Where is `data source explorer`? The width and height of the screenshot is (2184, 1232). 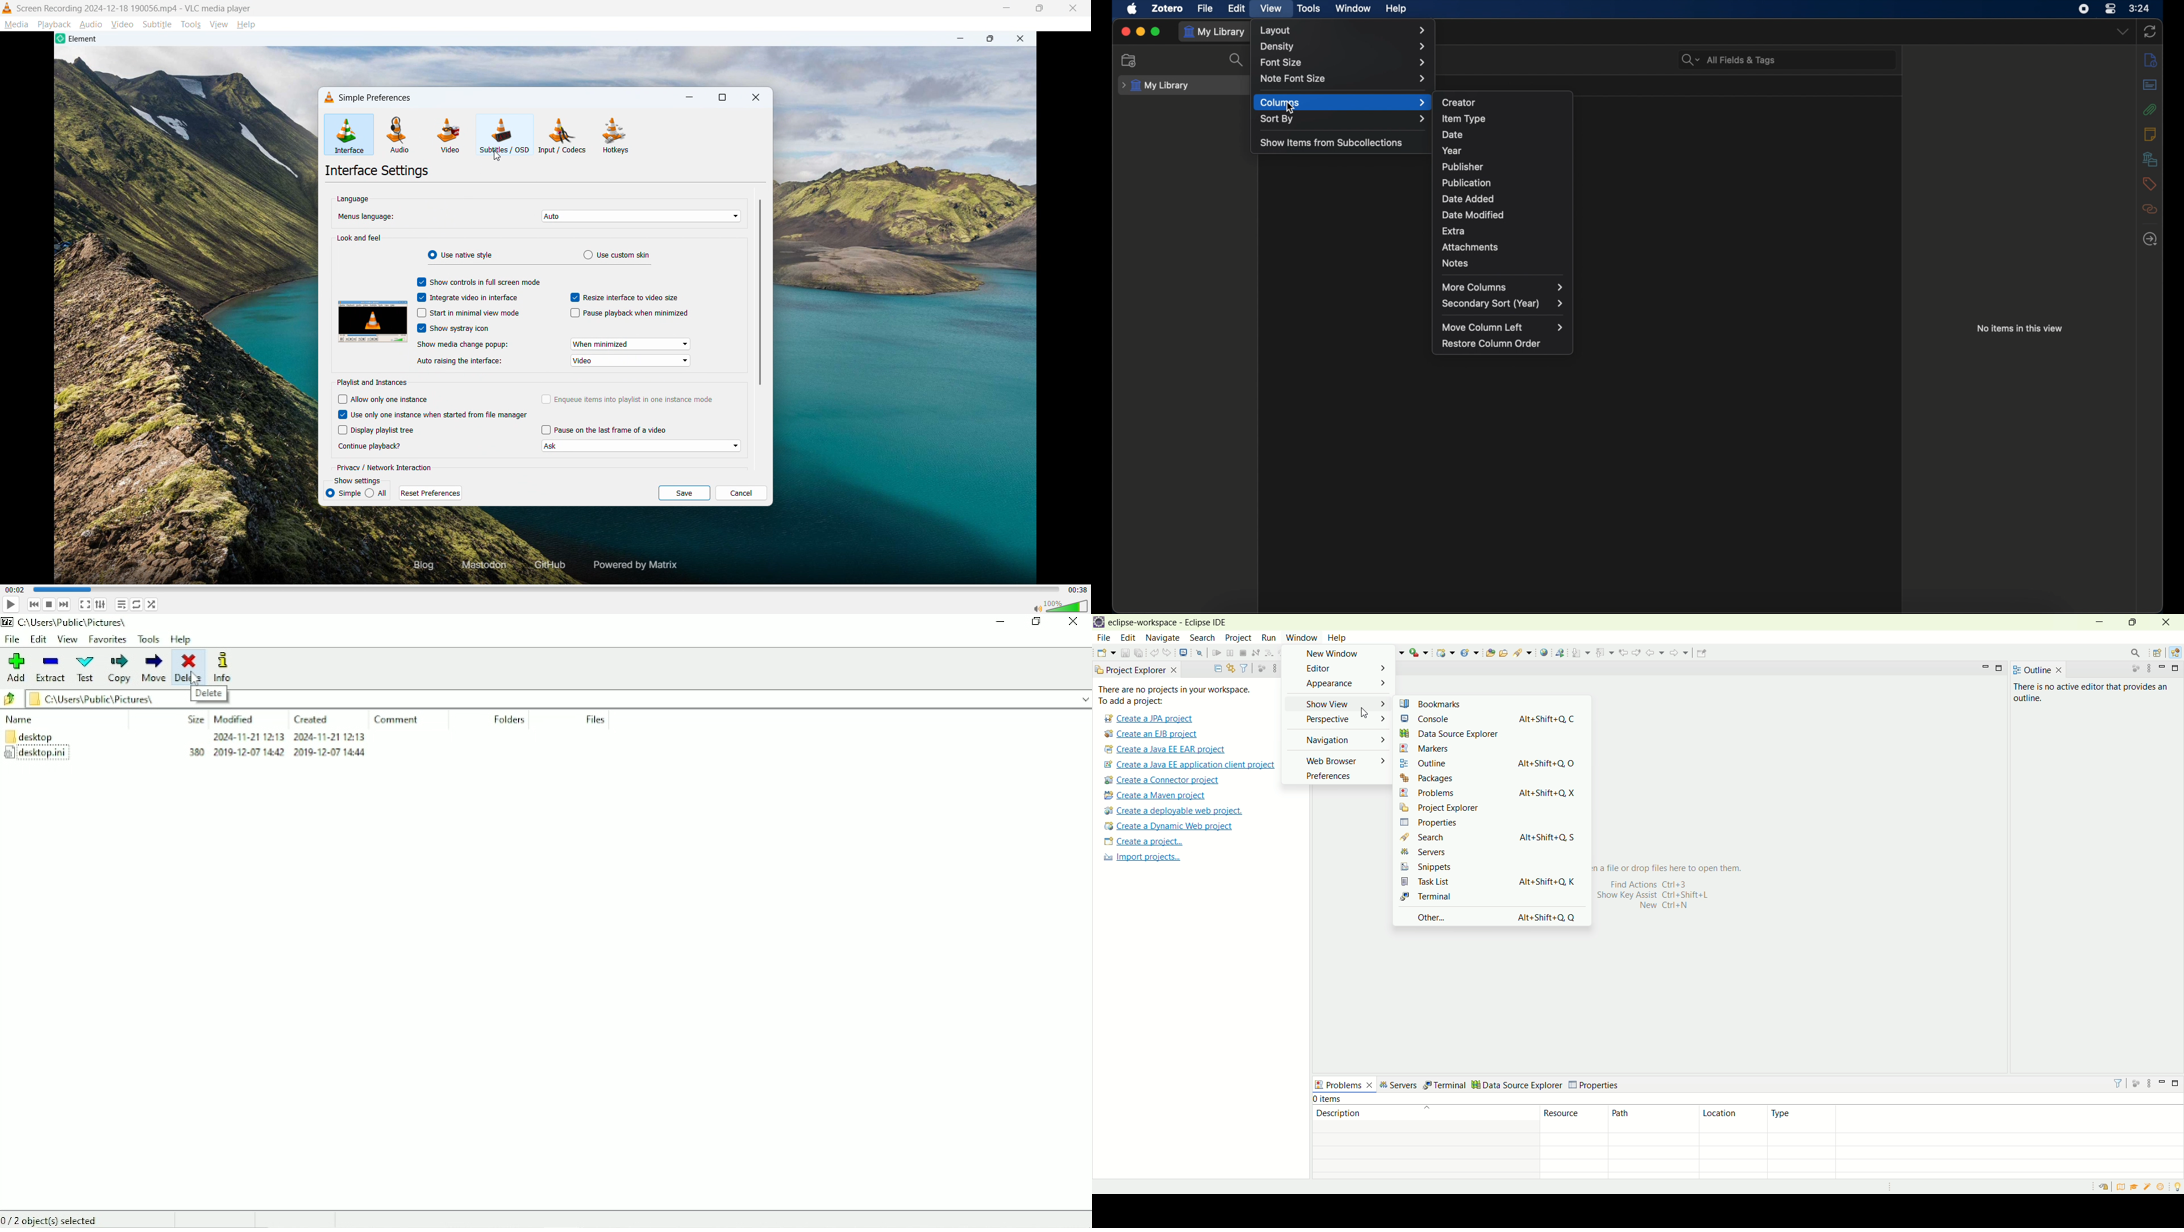 data source explorer is located at coordinates (1516, 1083).